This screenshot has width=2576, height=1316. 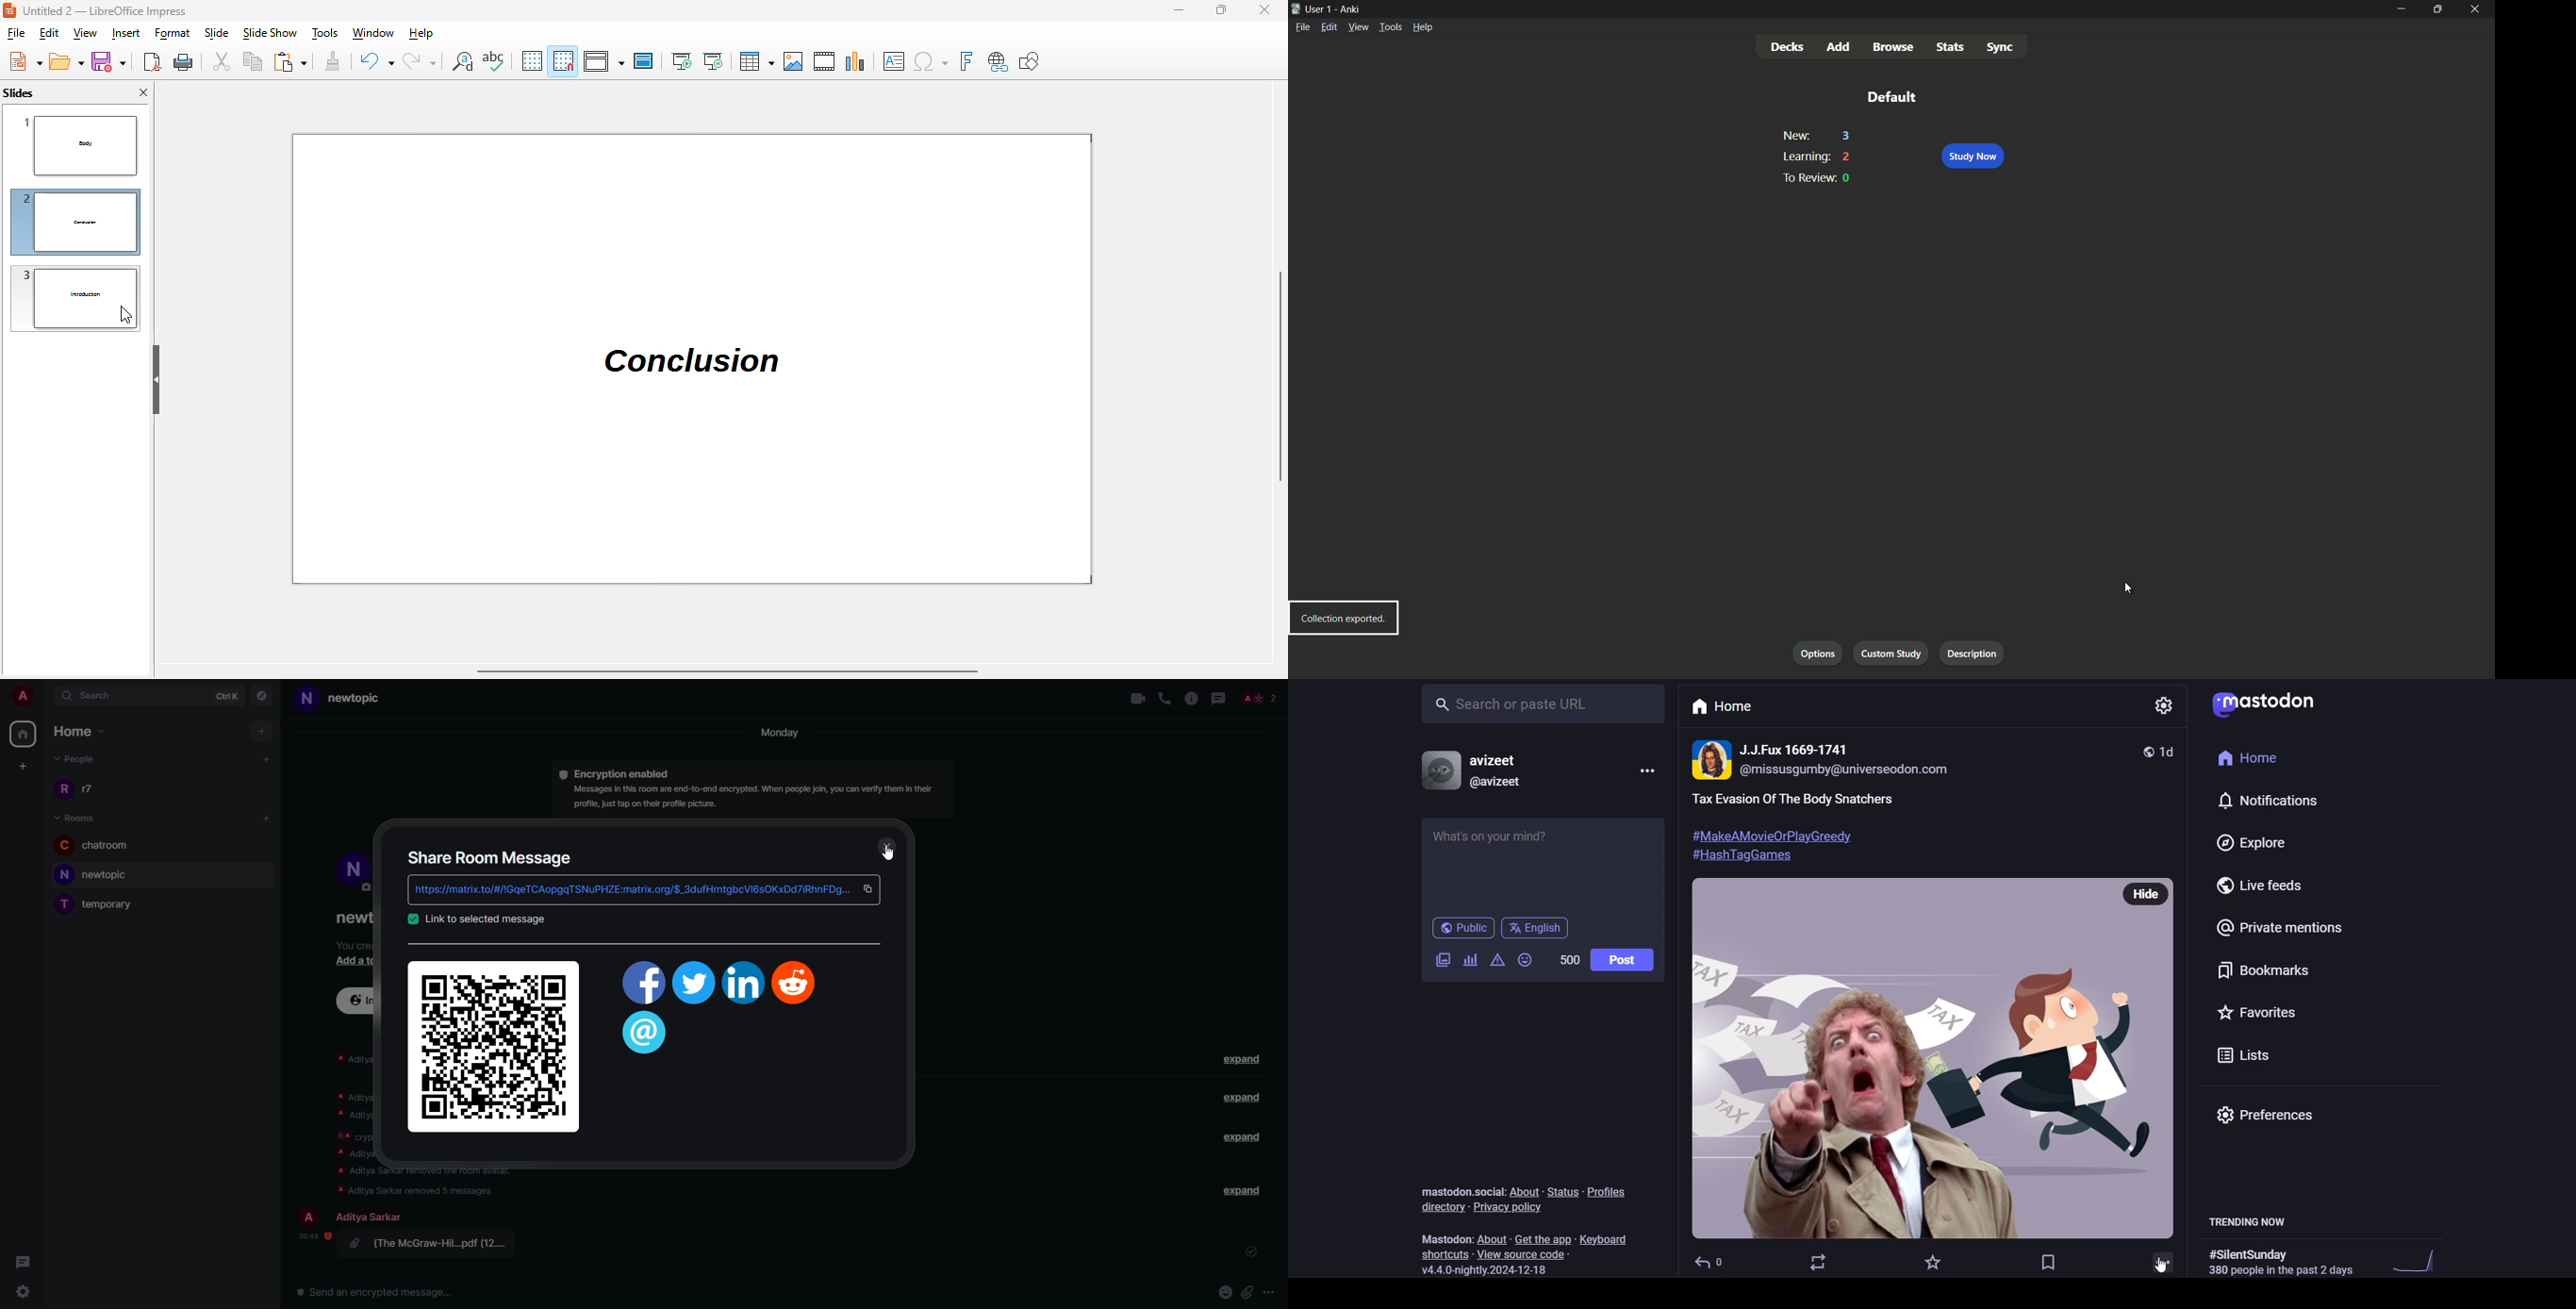 I want to click on live feed, so click(x=2260, y=885).